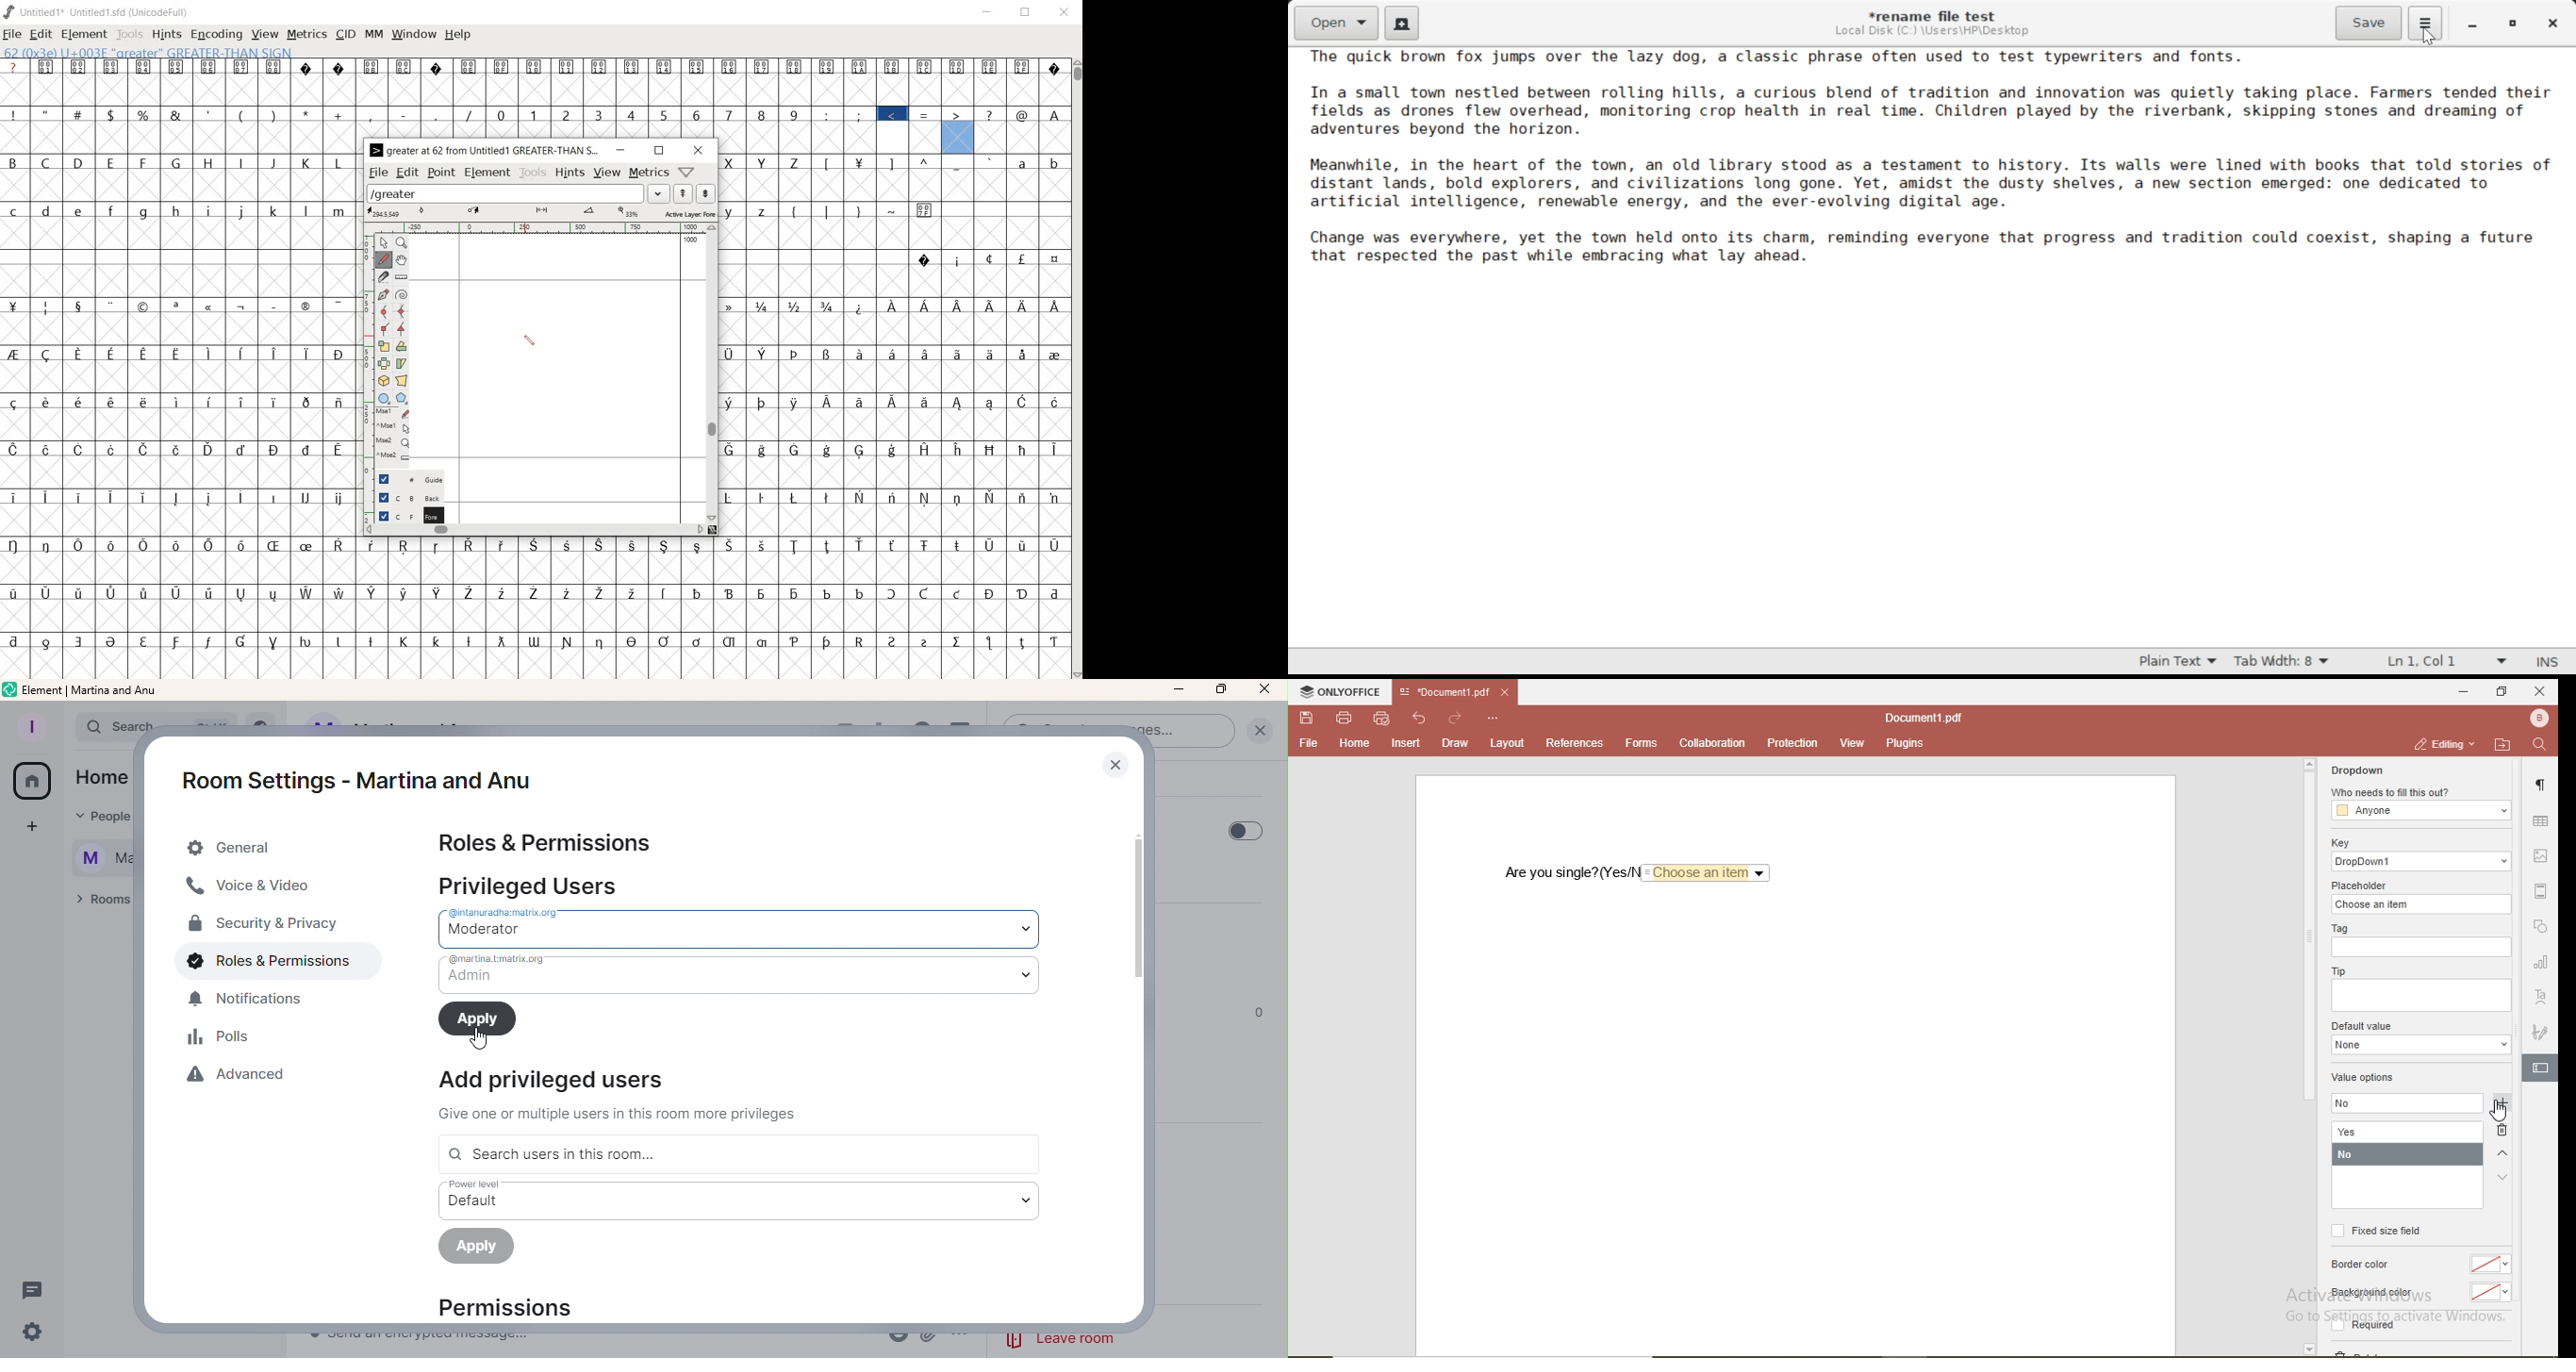 This screenshot has width=2576, height=1372. Describe the element at coordinates (2420, 1045) in the screenshot. I see `dropdown` at that location.